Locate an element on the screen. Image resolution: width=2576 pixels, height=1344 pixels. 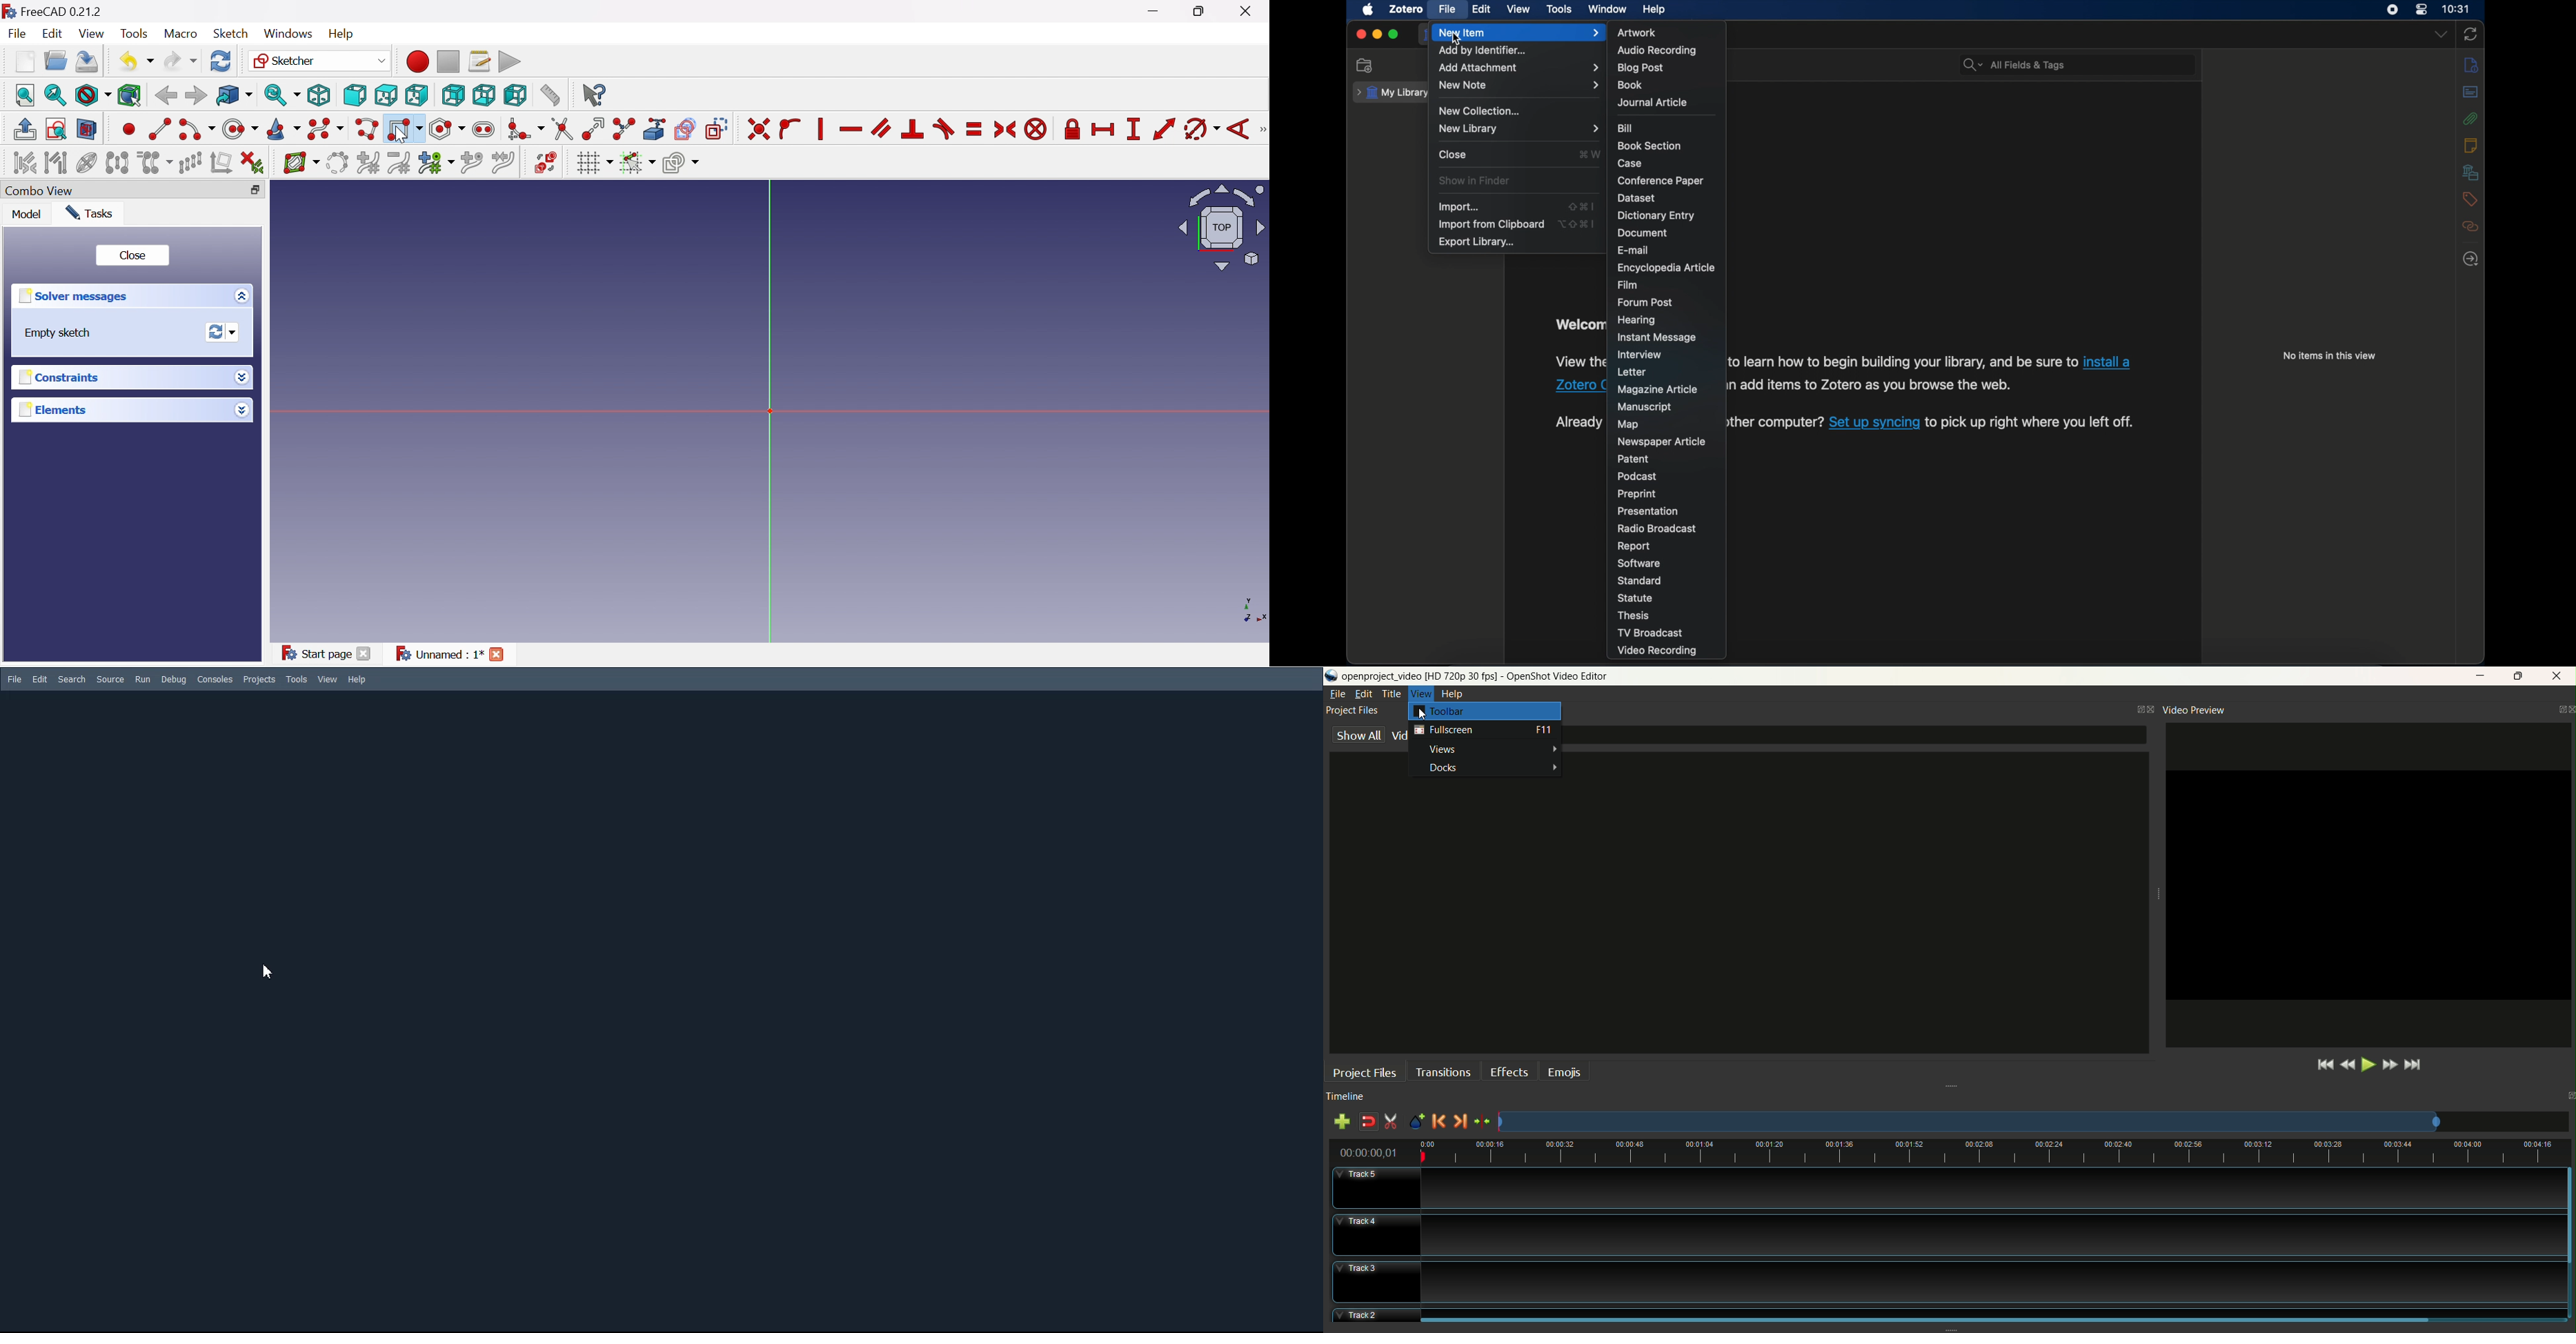
Constrain arc or circle is located at coordinates (1201, 130).